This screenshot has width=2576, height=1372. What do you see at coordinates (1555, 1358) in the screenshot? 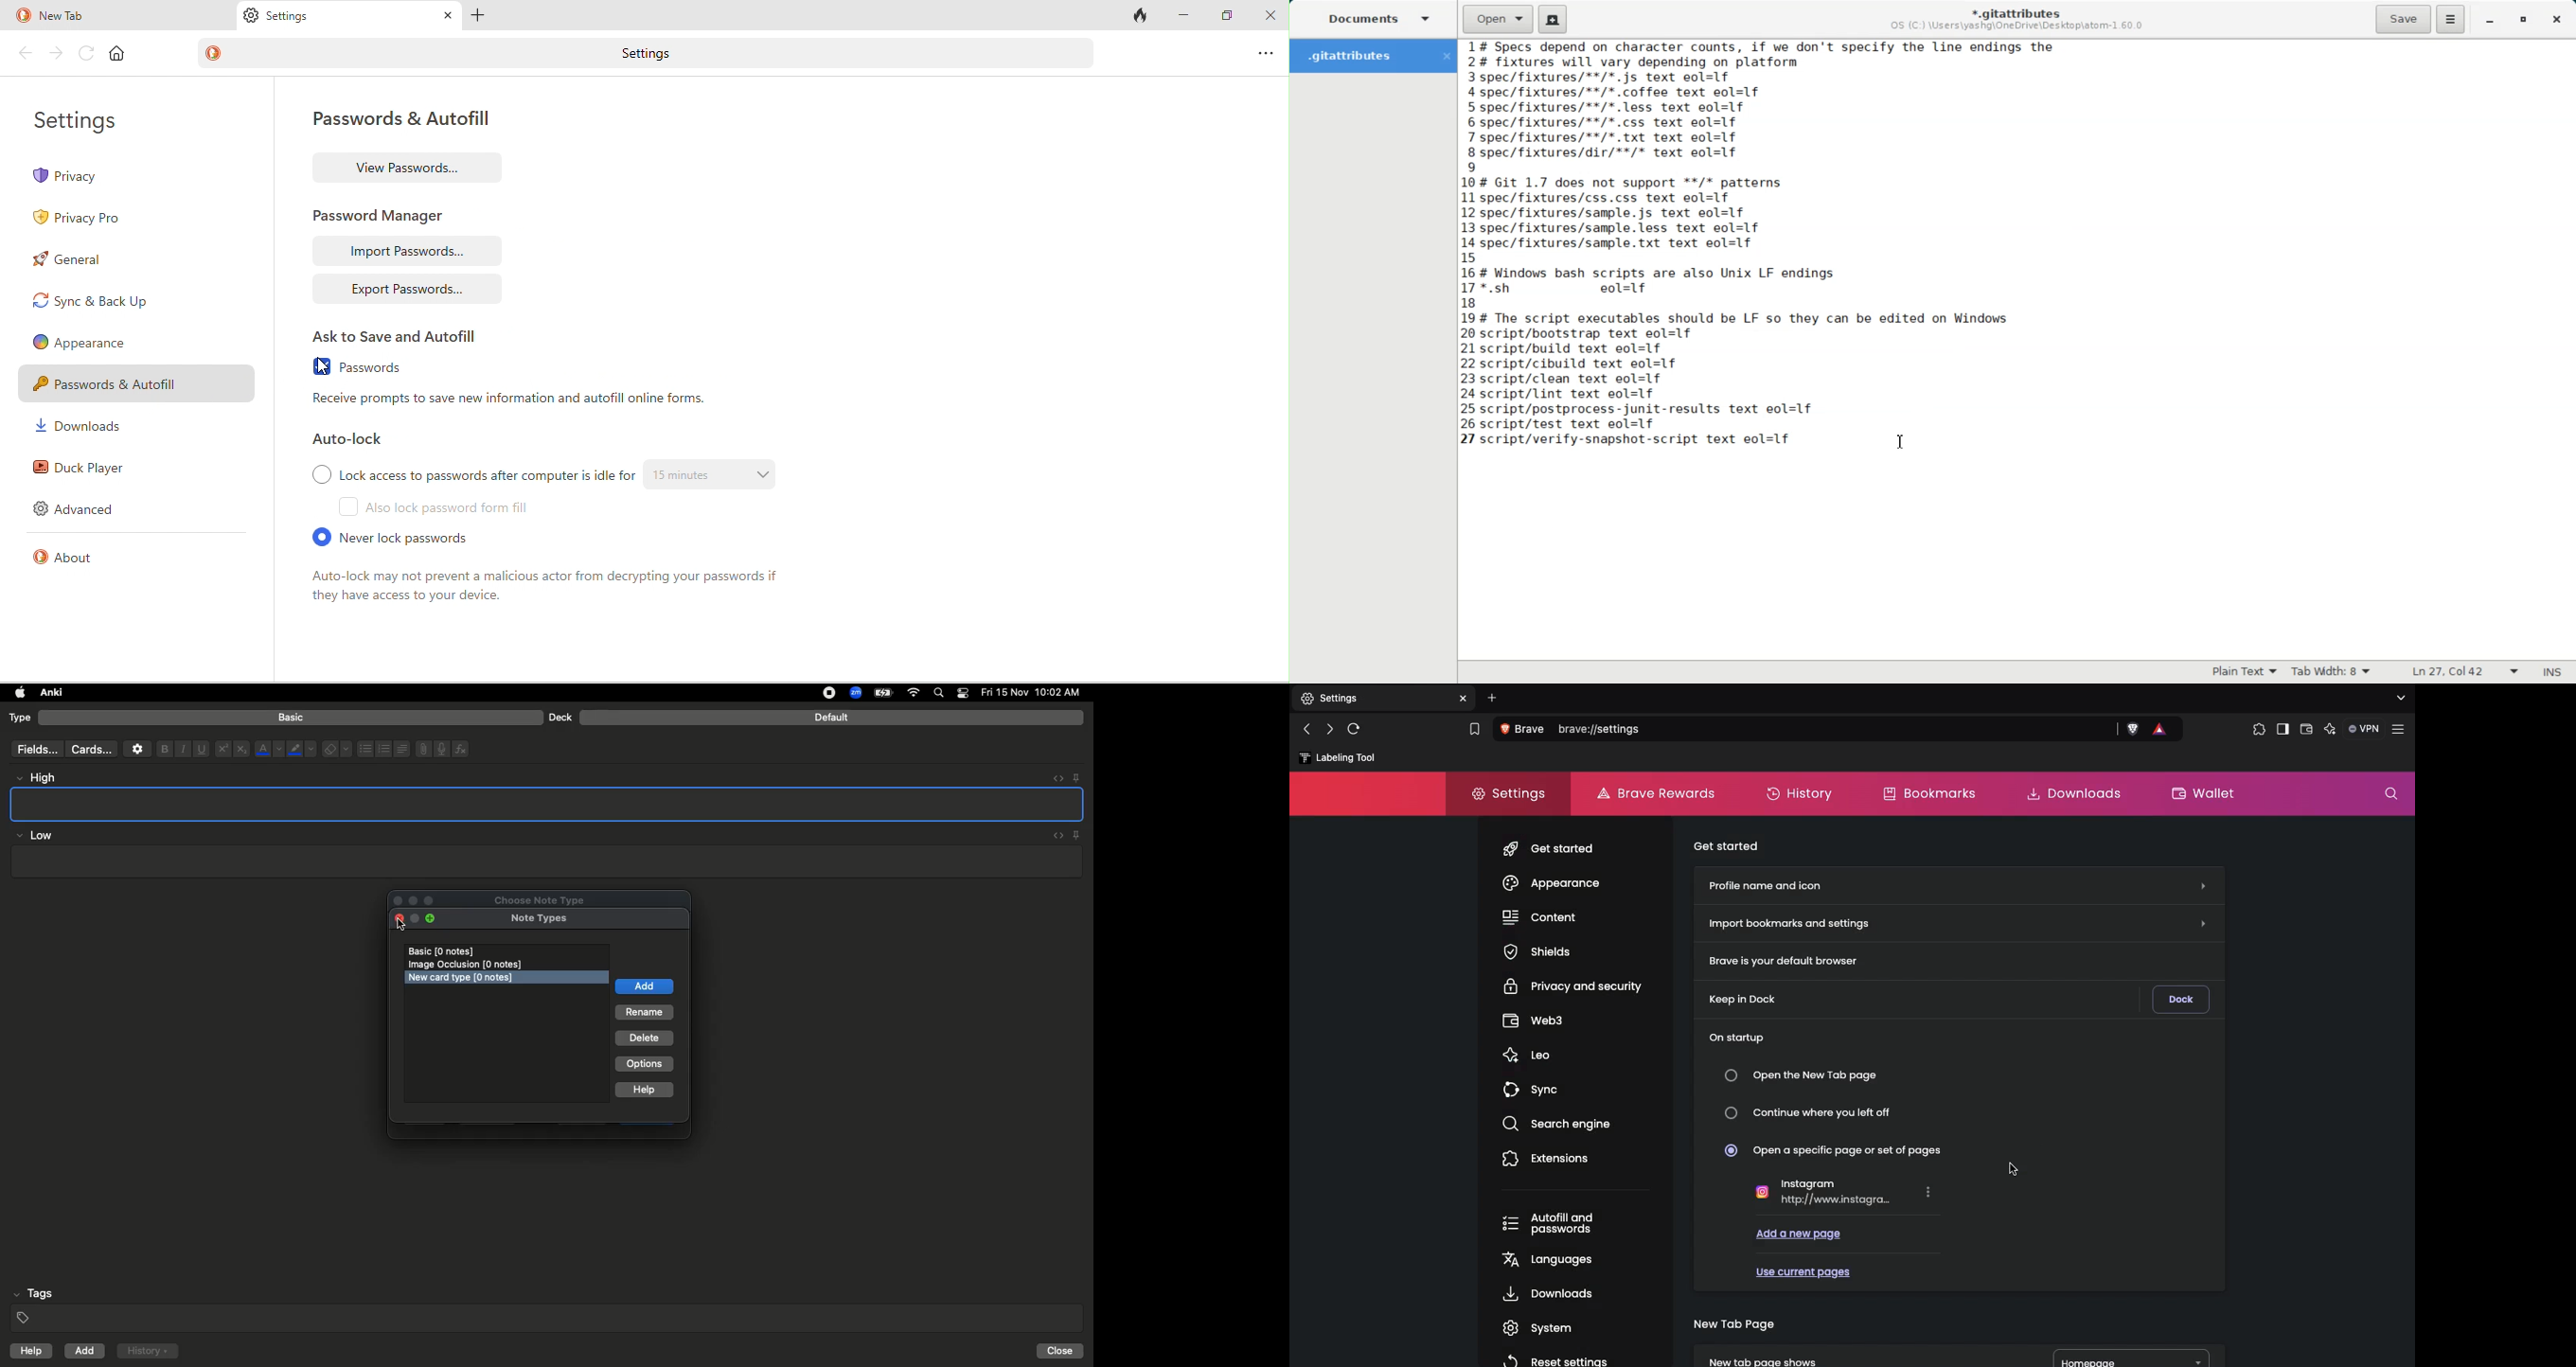
I see `Reset settings` at bounding box center [1555, 1358].